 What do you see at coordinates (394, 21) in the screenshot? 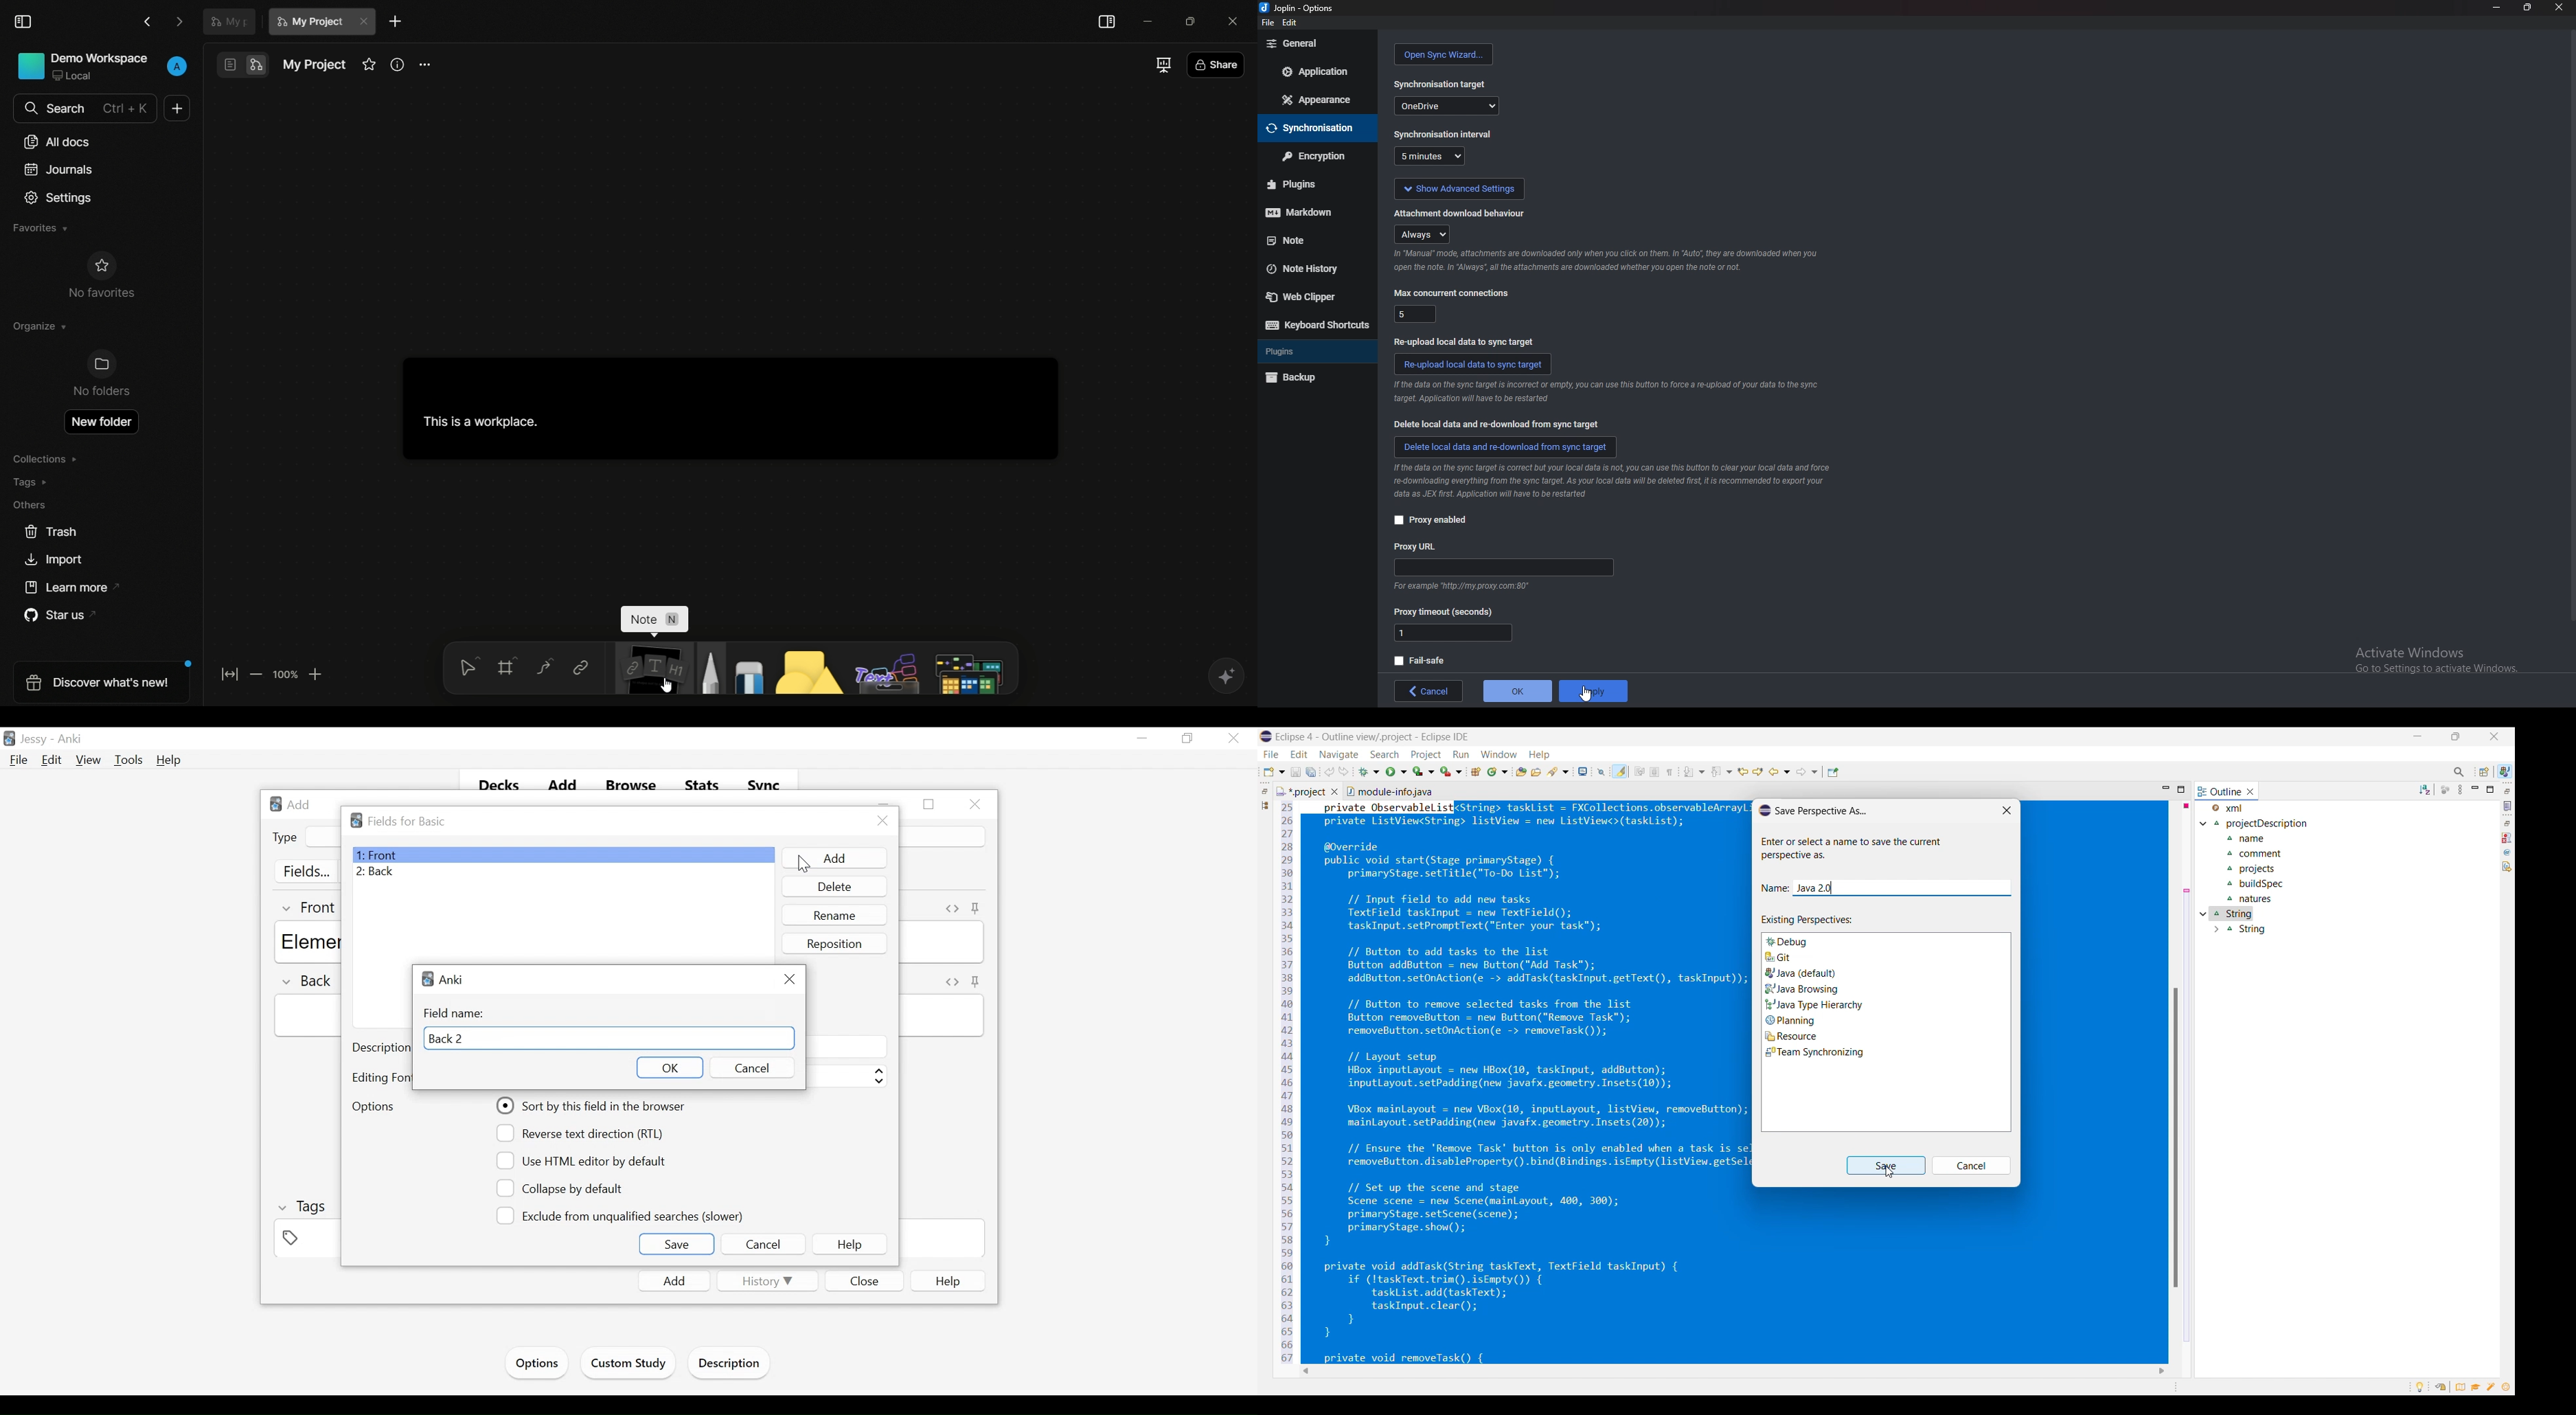
I see `new document` at bounding box center [394, 21].